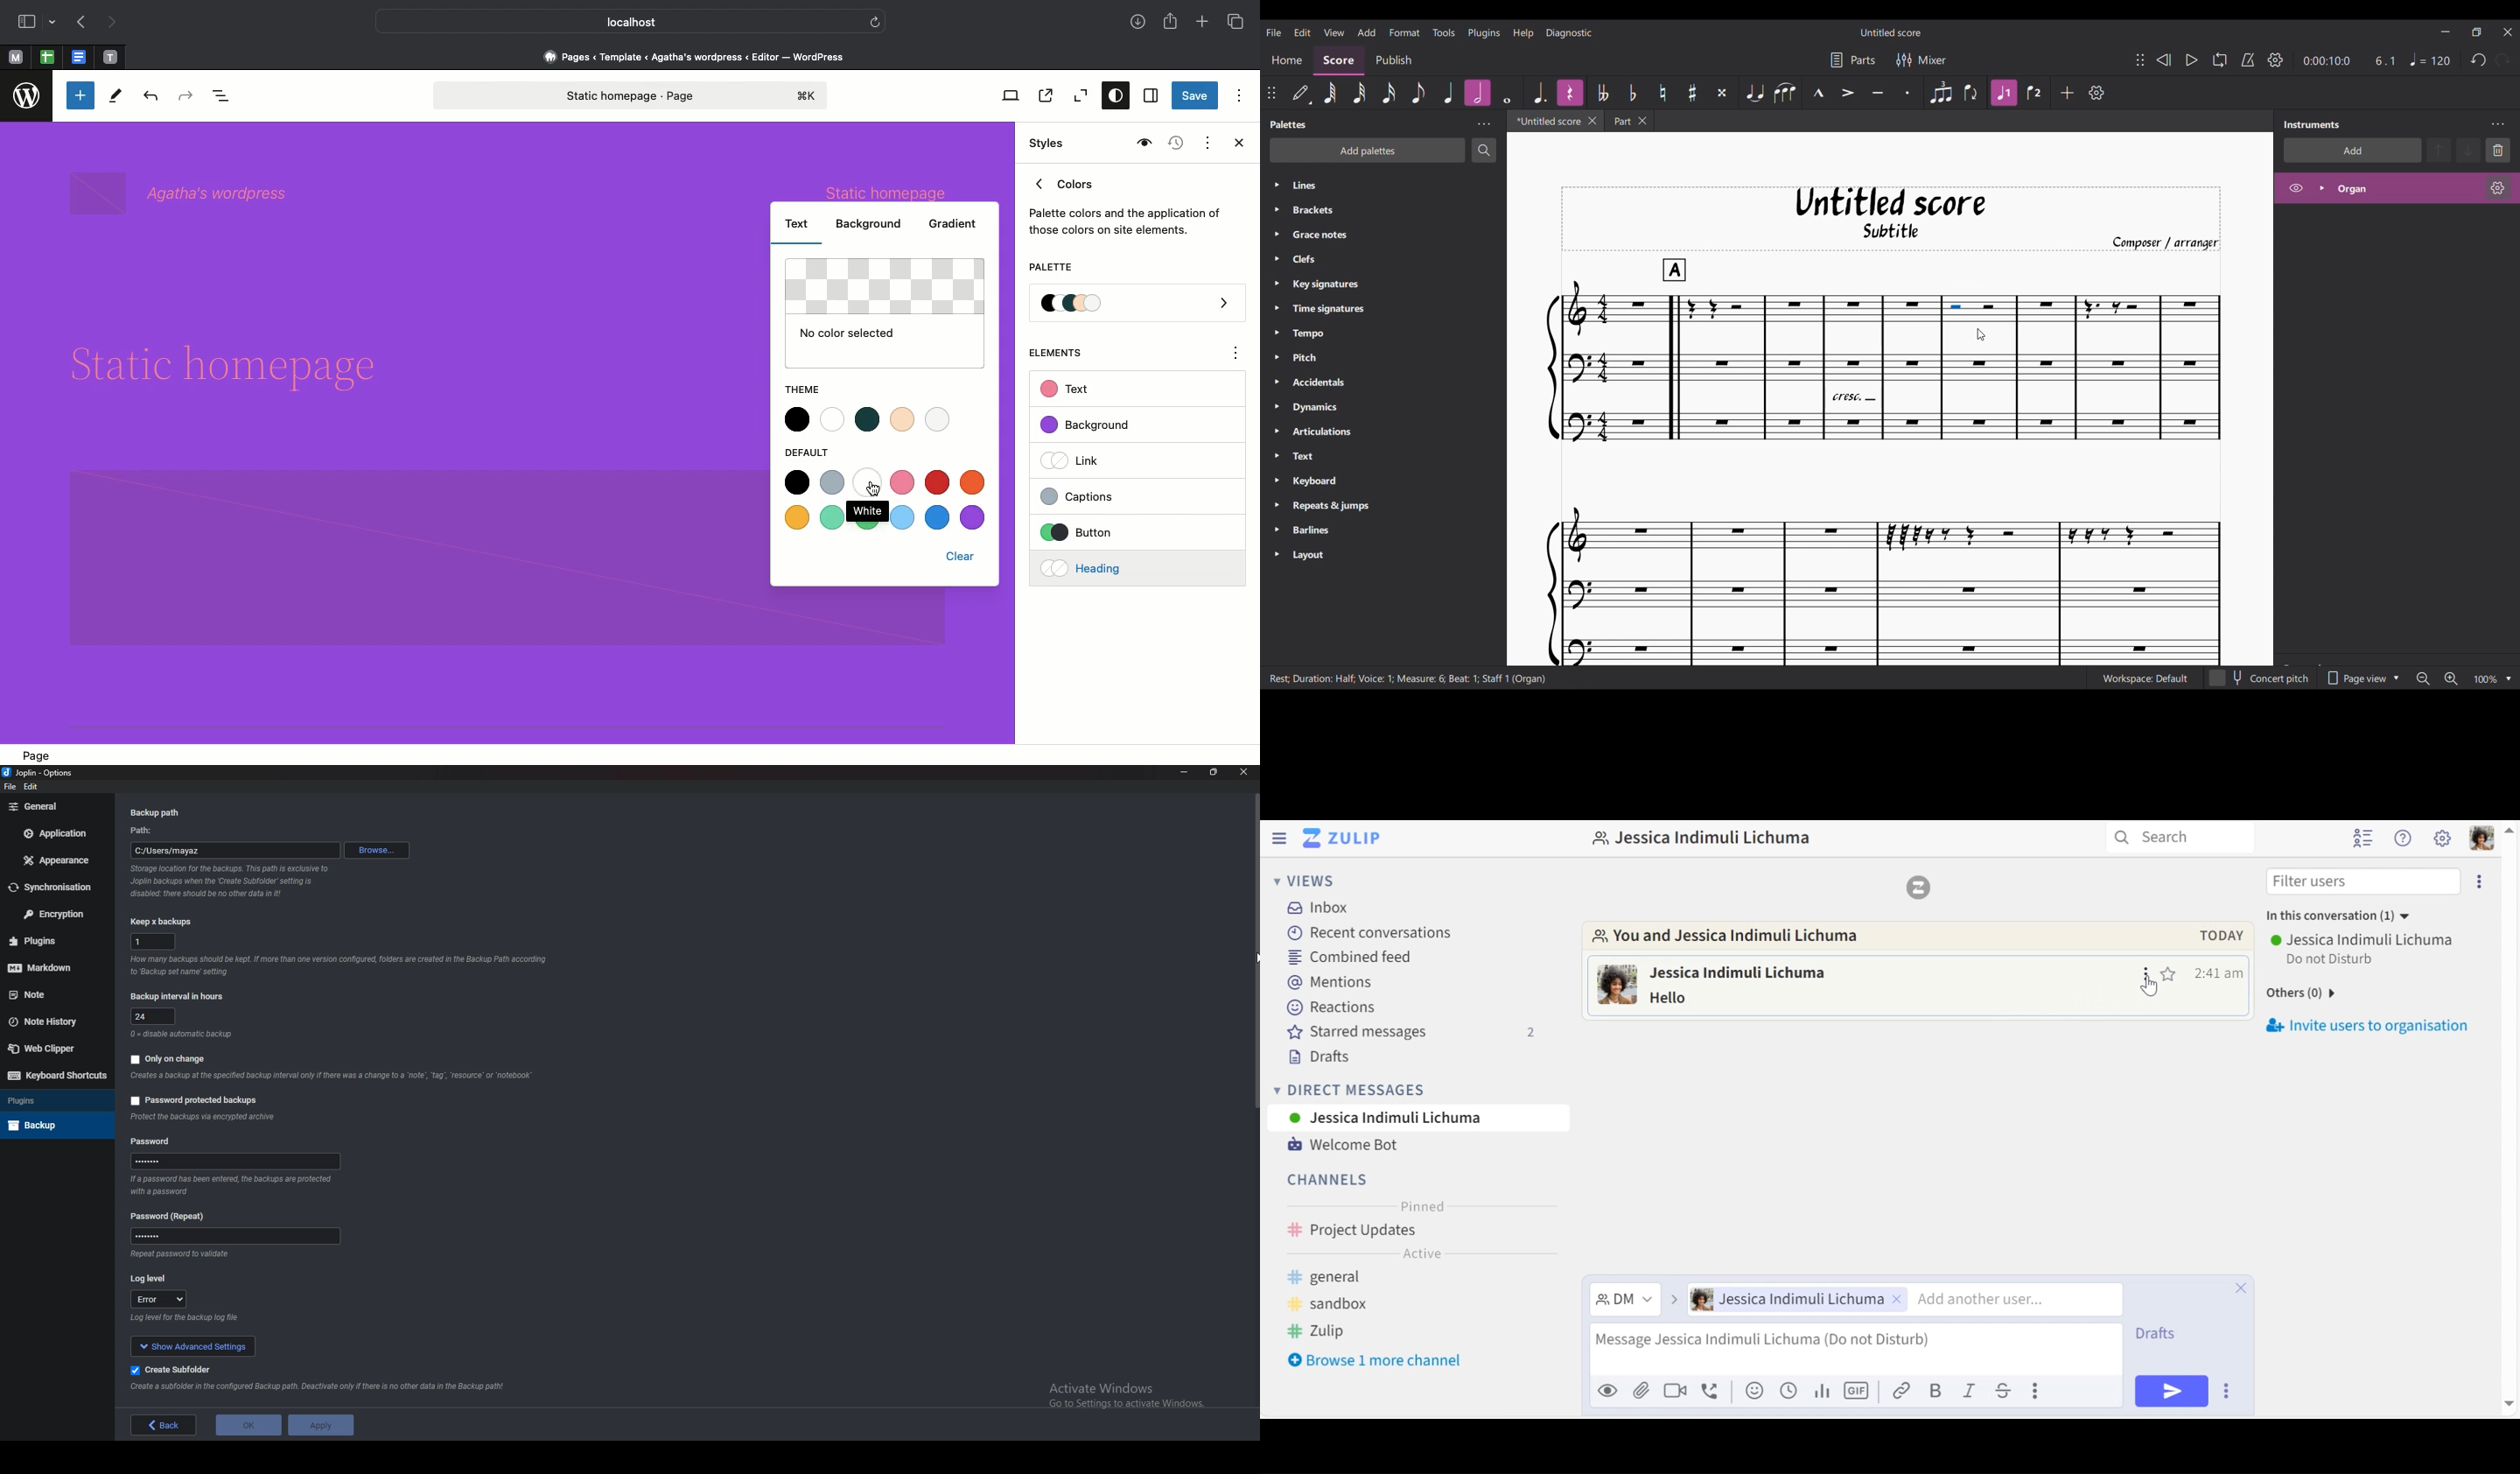 Image resolution: width=2520 pixels, height=1484 pixels. What do you see at coordinates (60, 860) in the screenshot?
I see `Appearance` at bounding box center [60, 860].